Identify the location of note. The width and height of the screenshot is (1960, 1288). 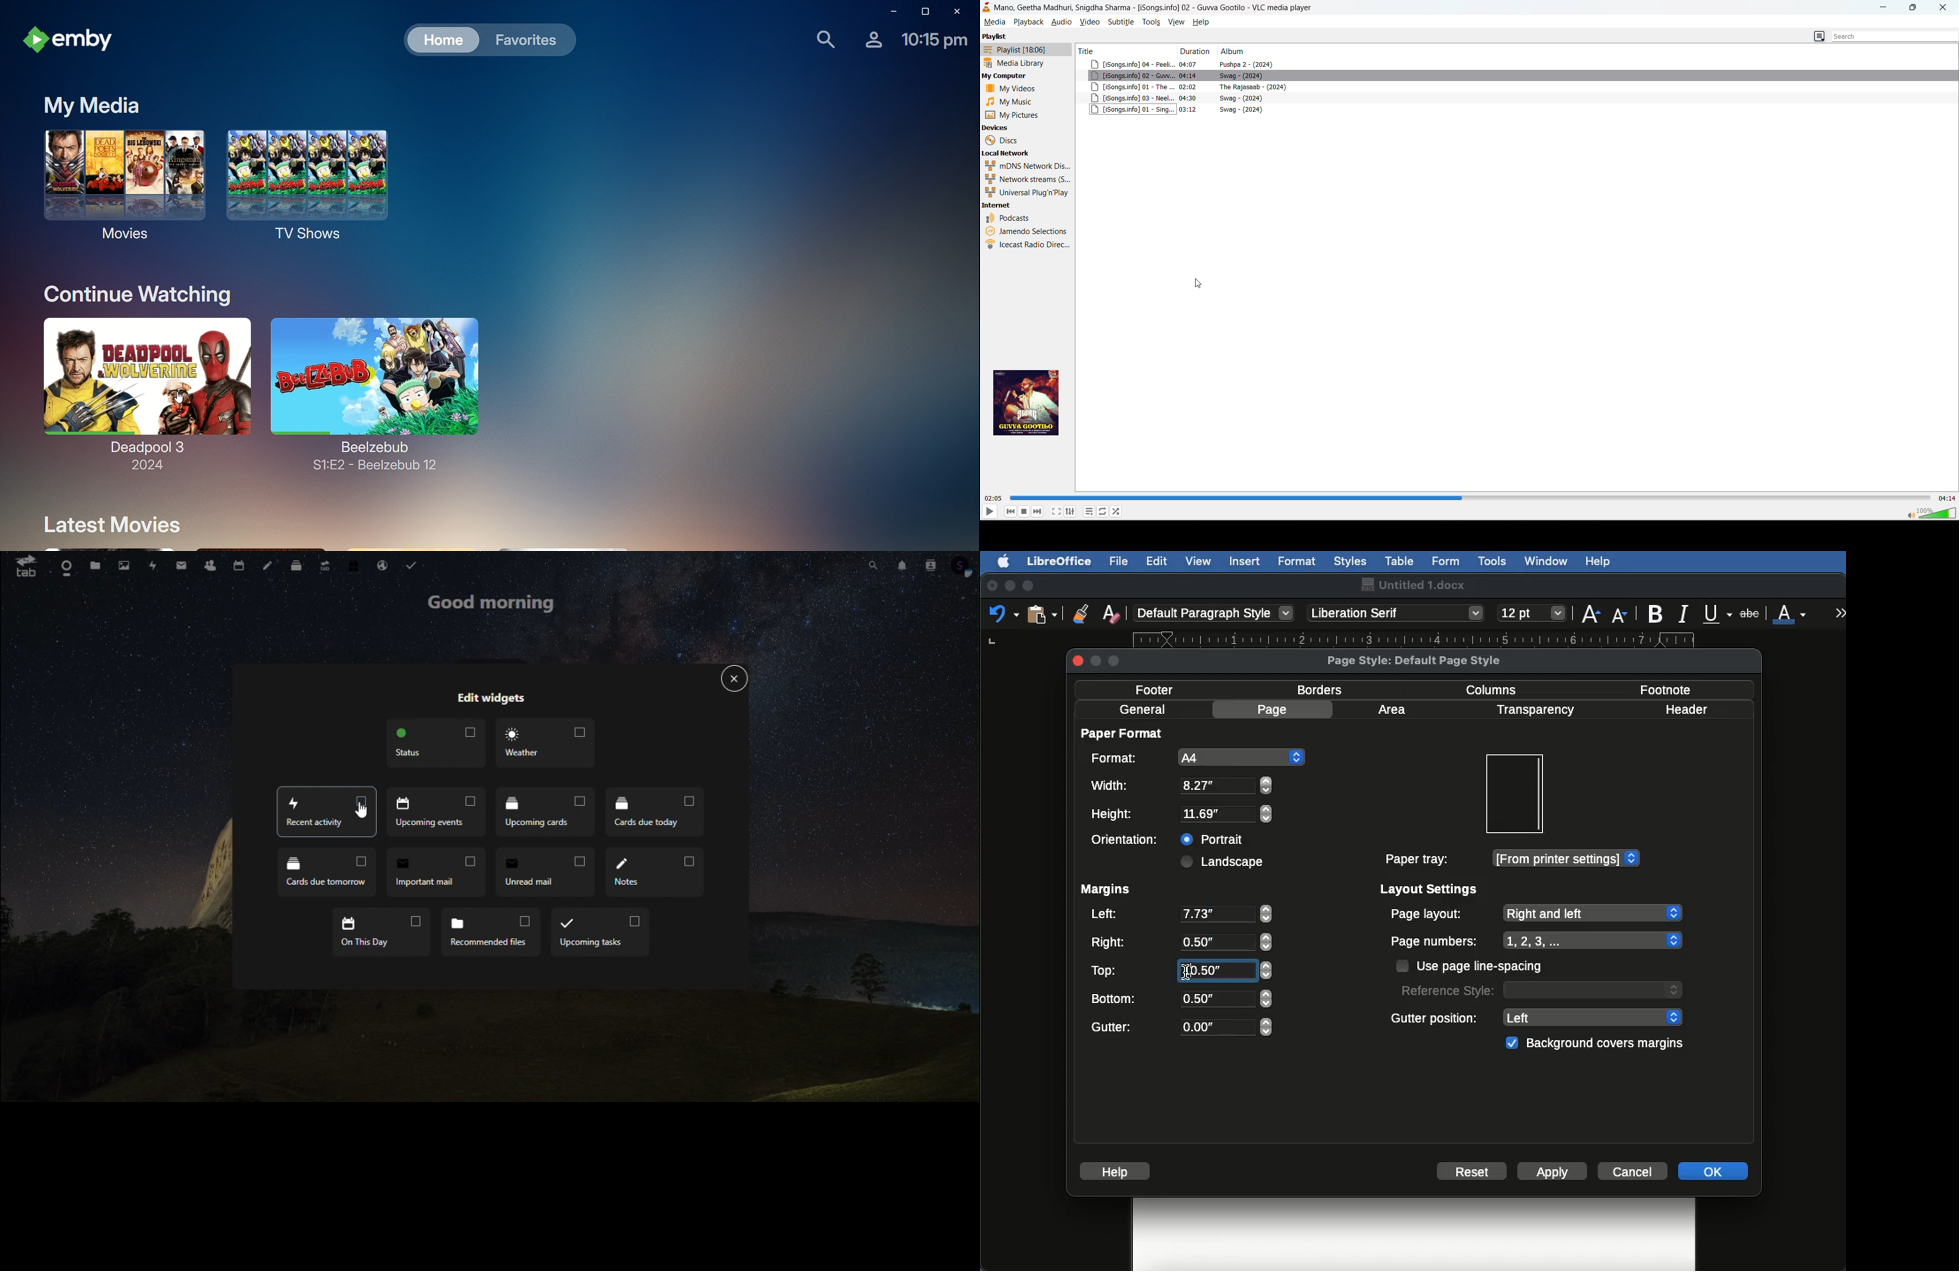
(269, 568).